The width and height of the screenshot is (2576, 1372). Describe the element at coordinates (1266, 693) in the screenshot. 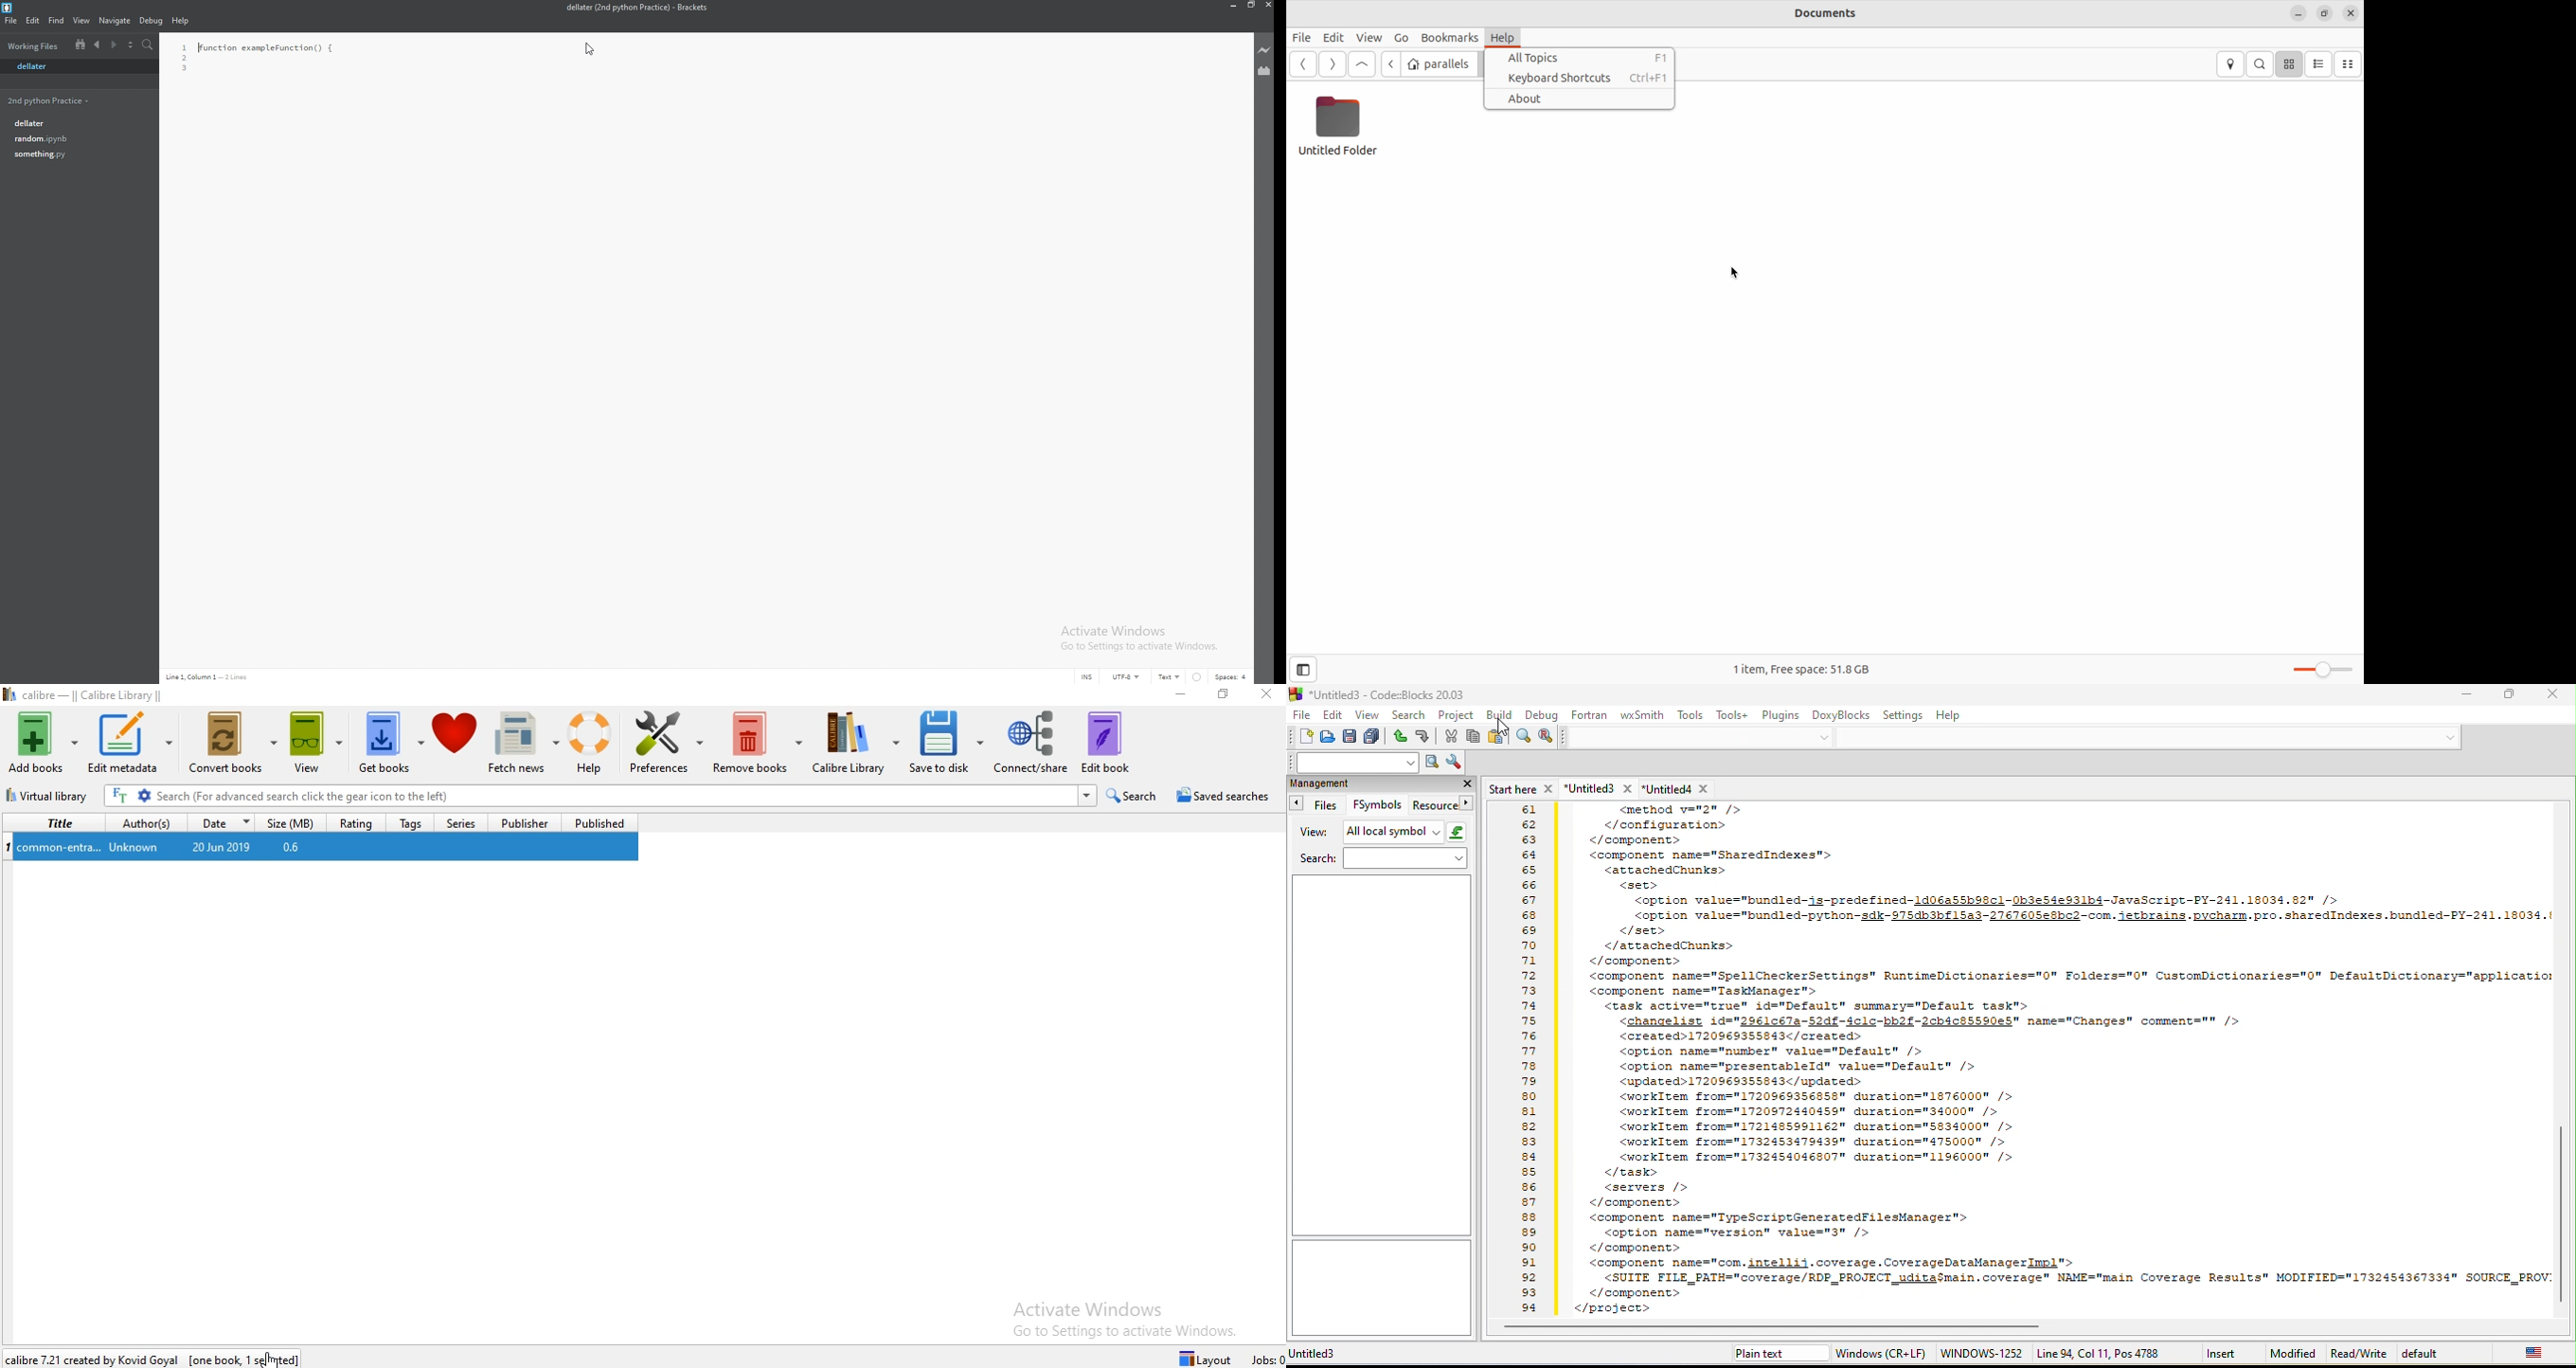

I see `Close` at that location.